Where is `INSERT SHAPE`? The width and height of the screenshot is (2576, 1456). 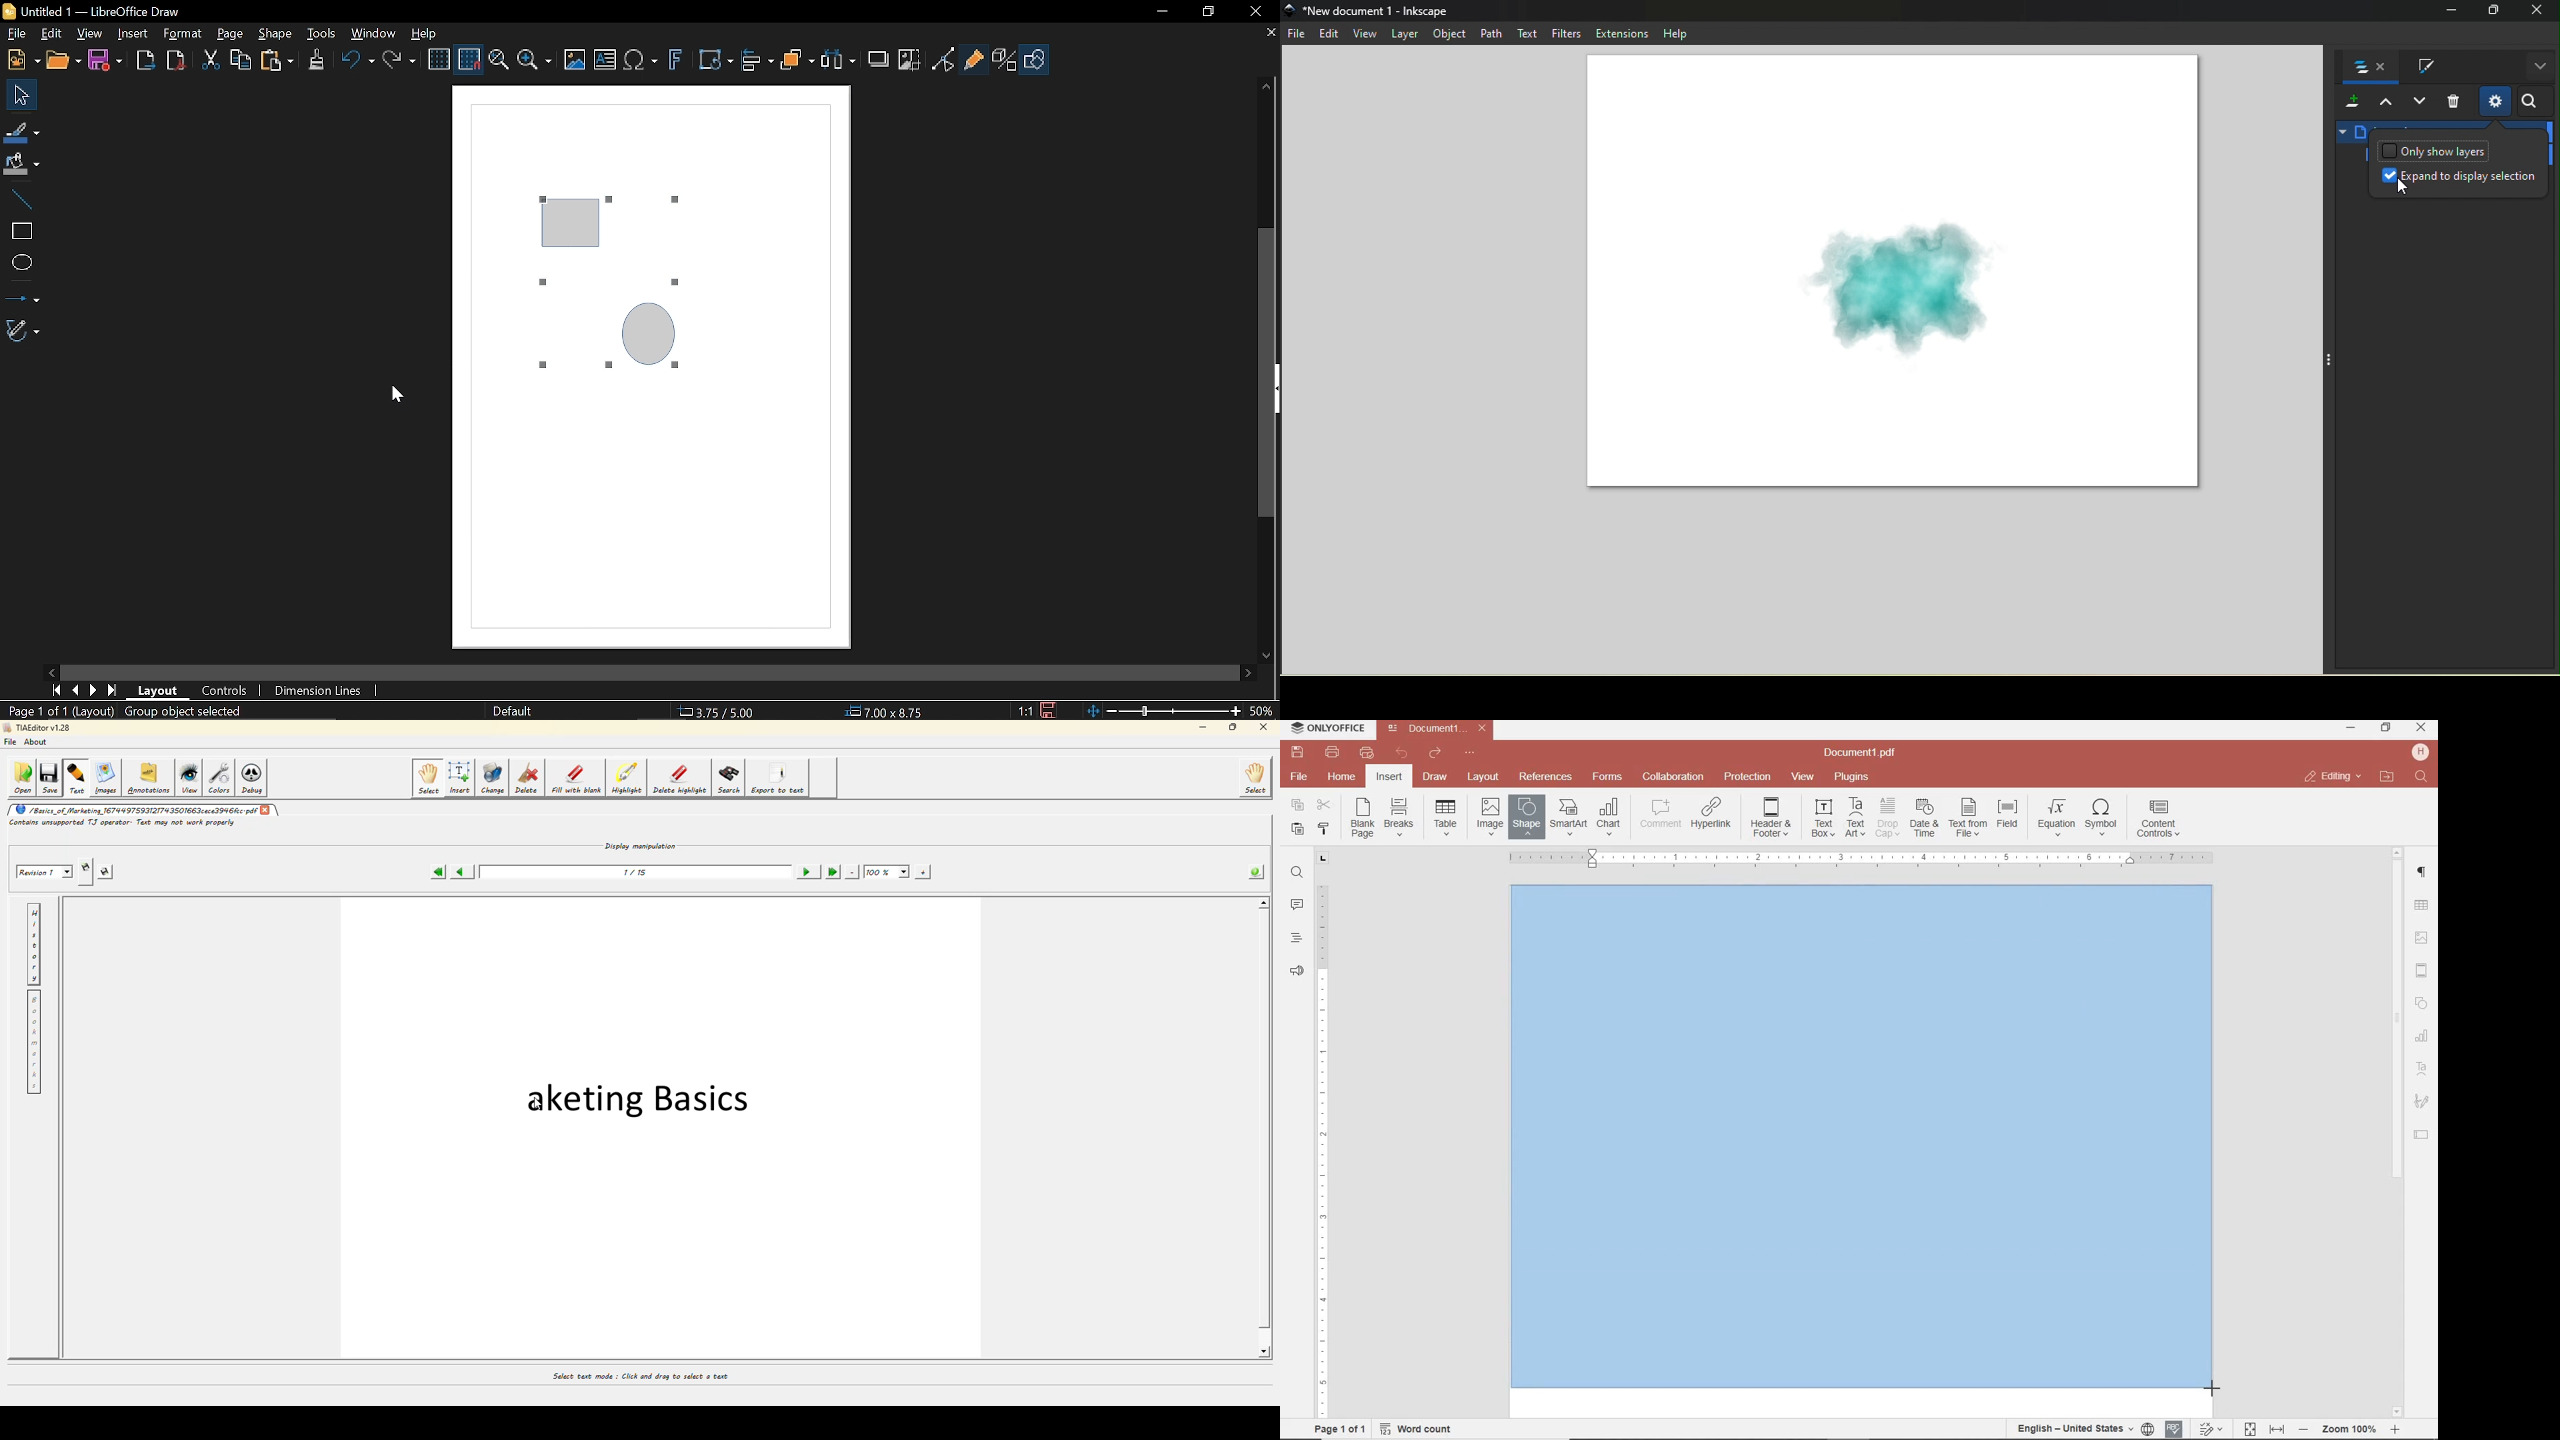
INSERT SHAPE is located at coordinates (1526, 816).